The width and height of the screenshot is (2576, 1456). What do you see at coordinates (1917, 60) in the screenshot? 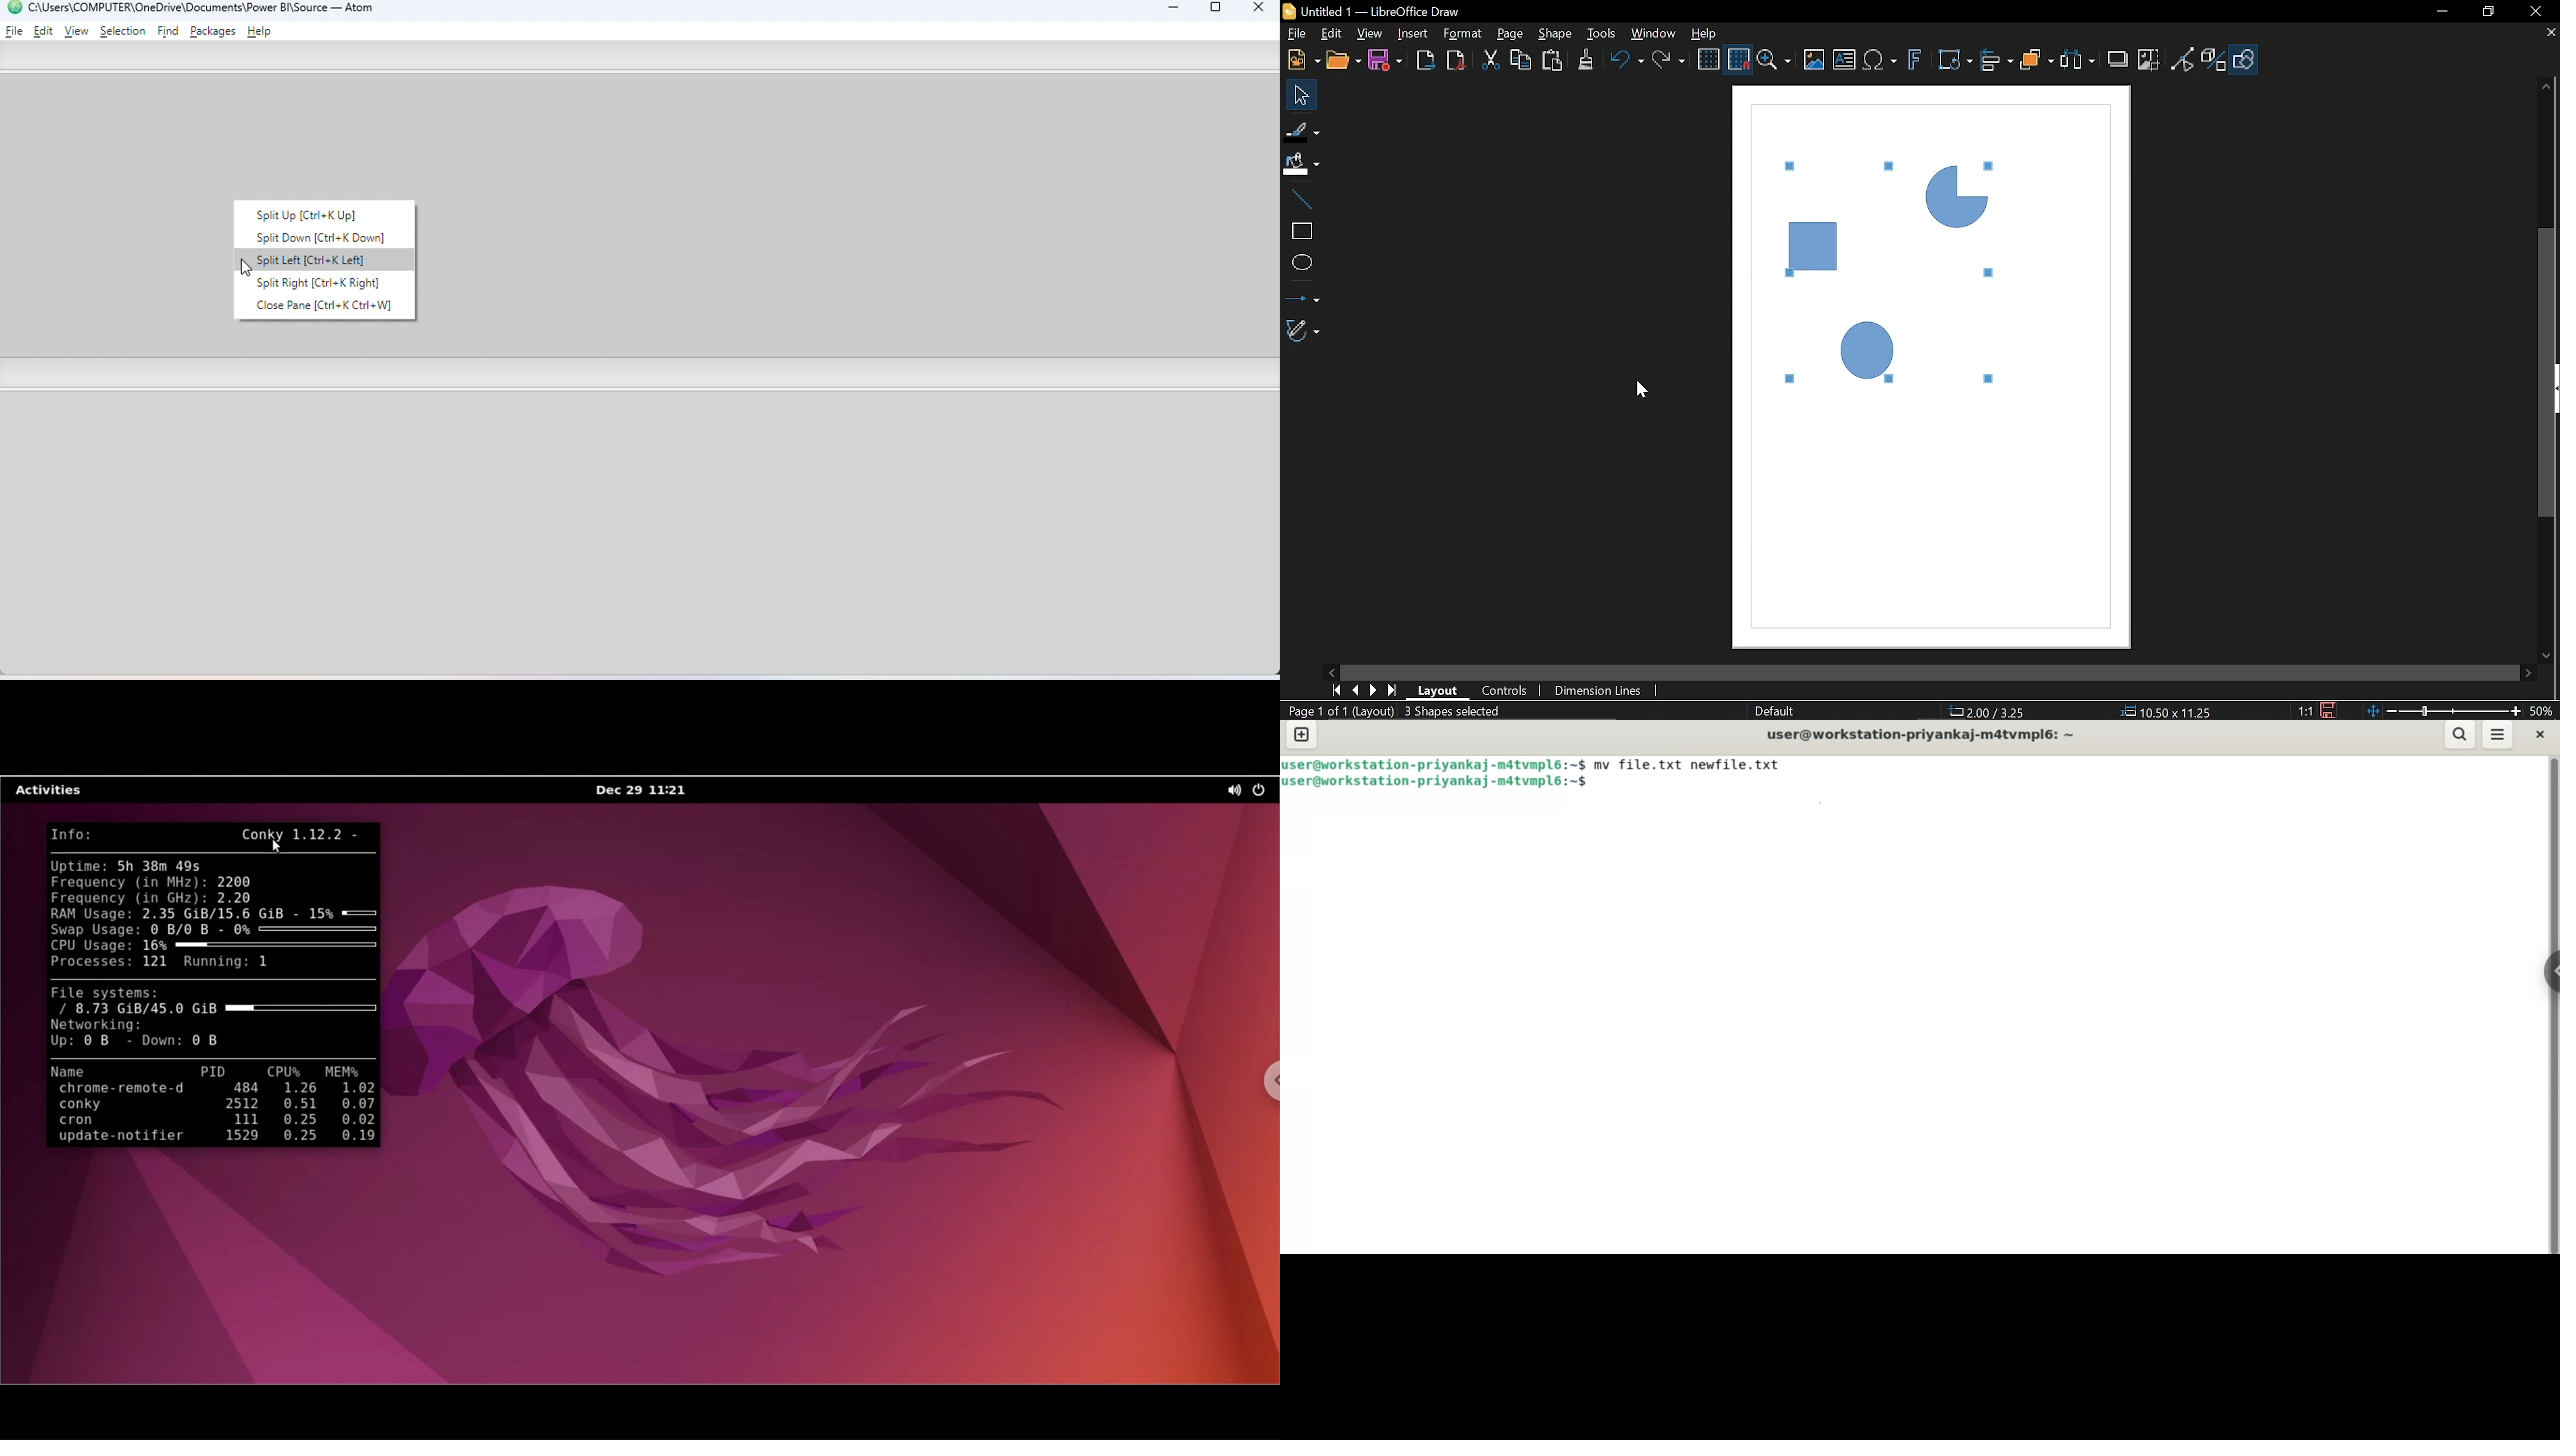
I see `Insert fontwork text` at bounding box center [1917, 60].